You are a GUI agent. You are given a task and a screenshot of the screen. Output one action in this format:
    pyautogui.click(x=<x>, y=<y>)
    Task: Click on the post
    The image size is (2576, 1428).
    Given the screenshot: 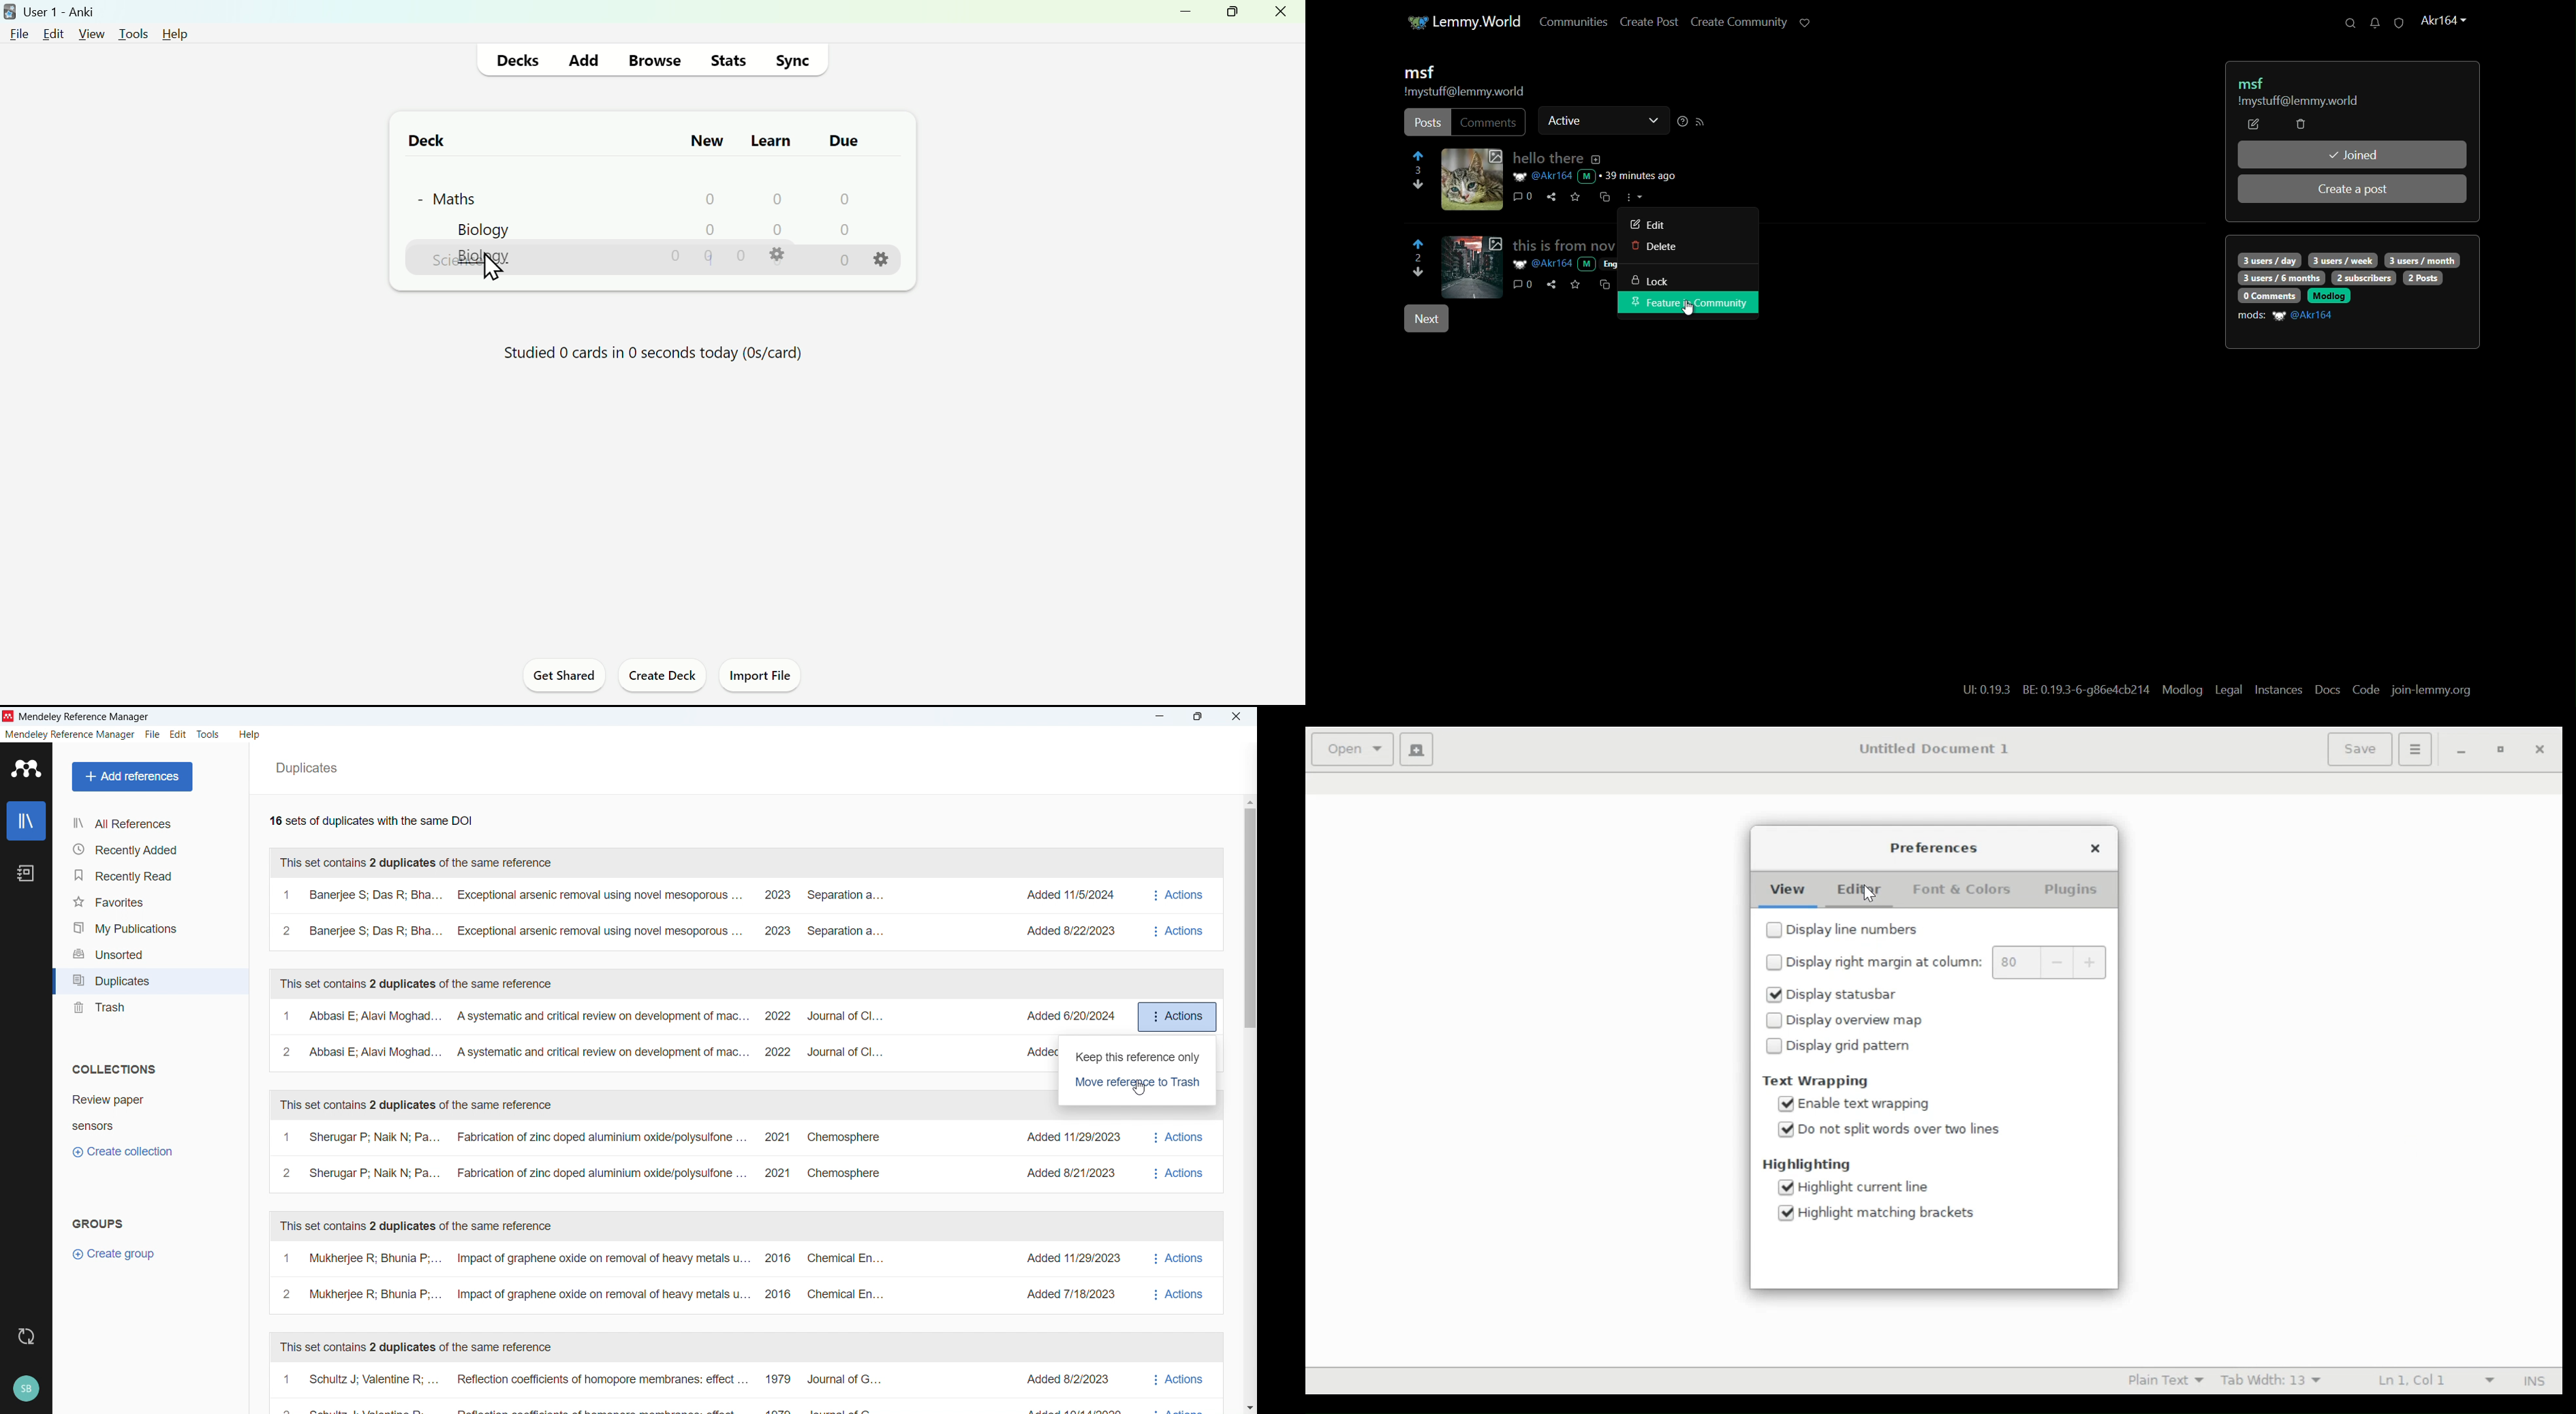 What is the action you would take?
    pyautogui.click(x=1427, y=123)
    